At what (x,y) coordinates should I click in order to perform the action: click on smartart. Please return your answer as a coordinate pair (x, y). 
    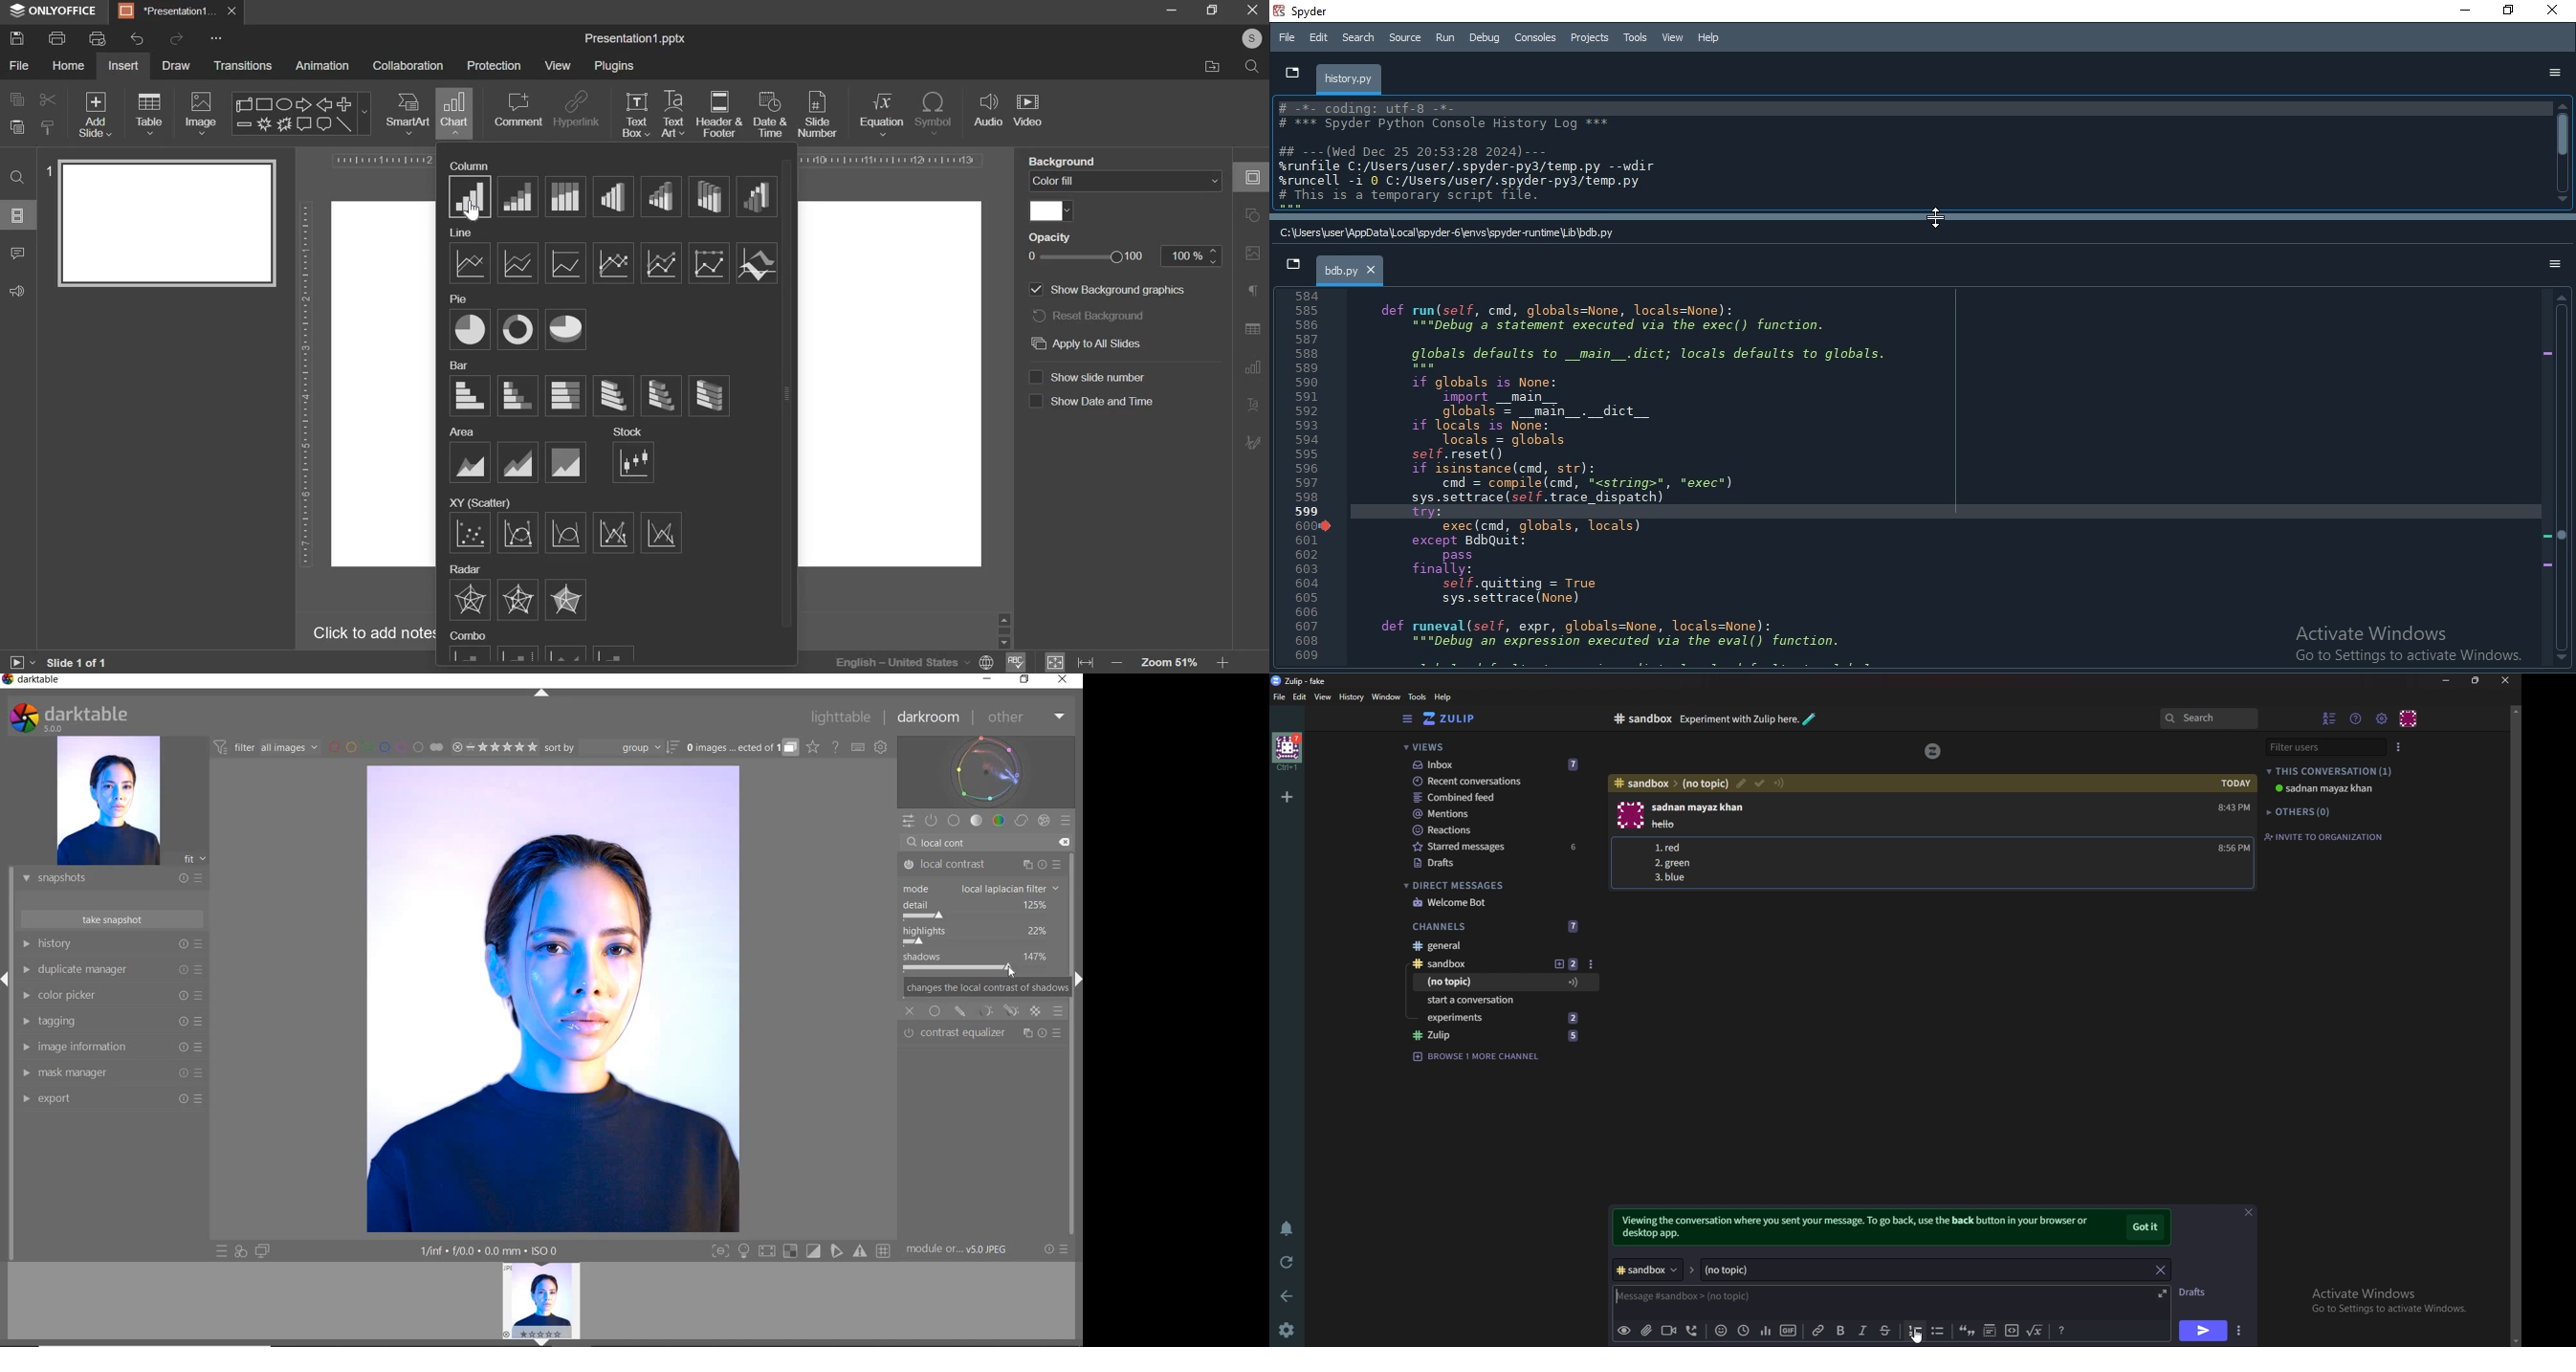
    Looking at the image, I should click on (408, 112).